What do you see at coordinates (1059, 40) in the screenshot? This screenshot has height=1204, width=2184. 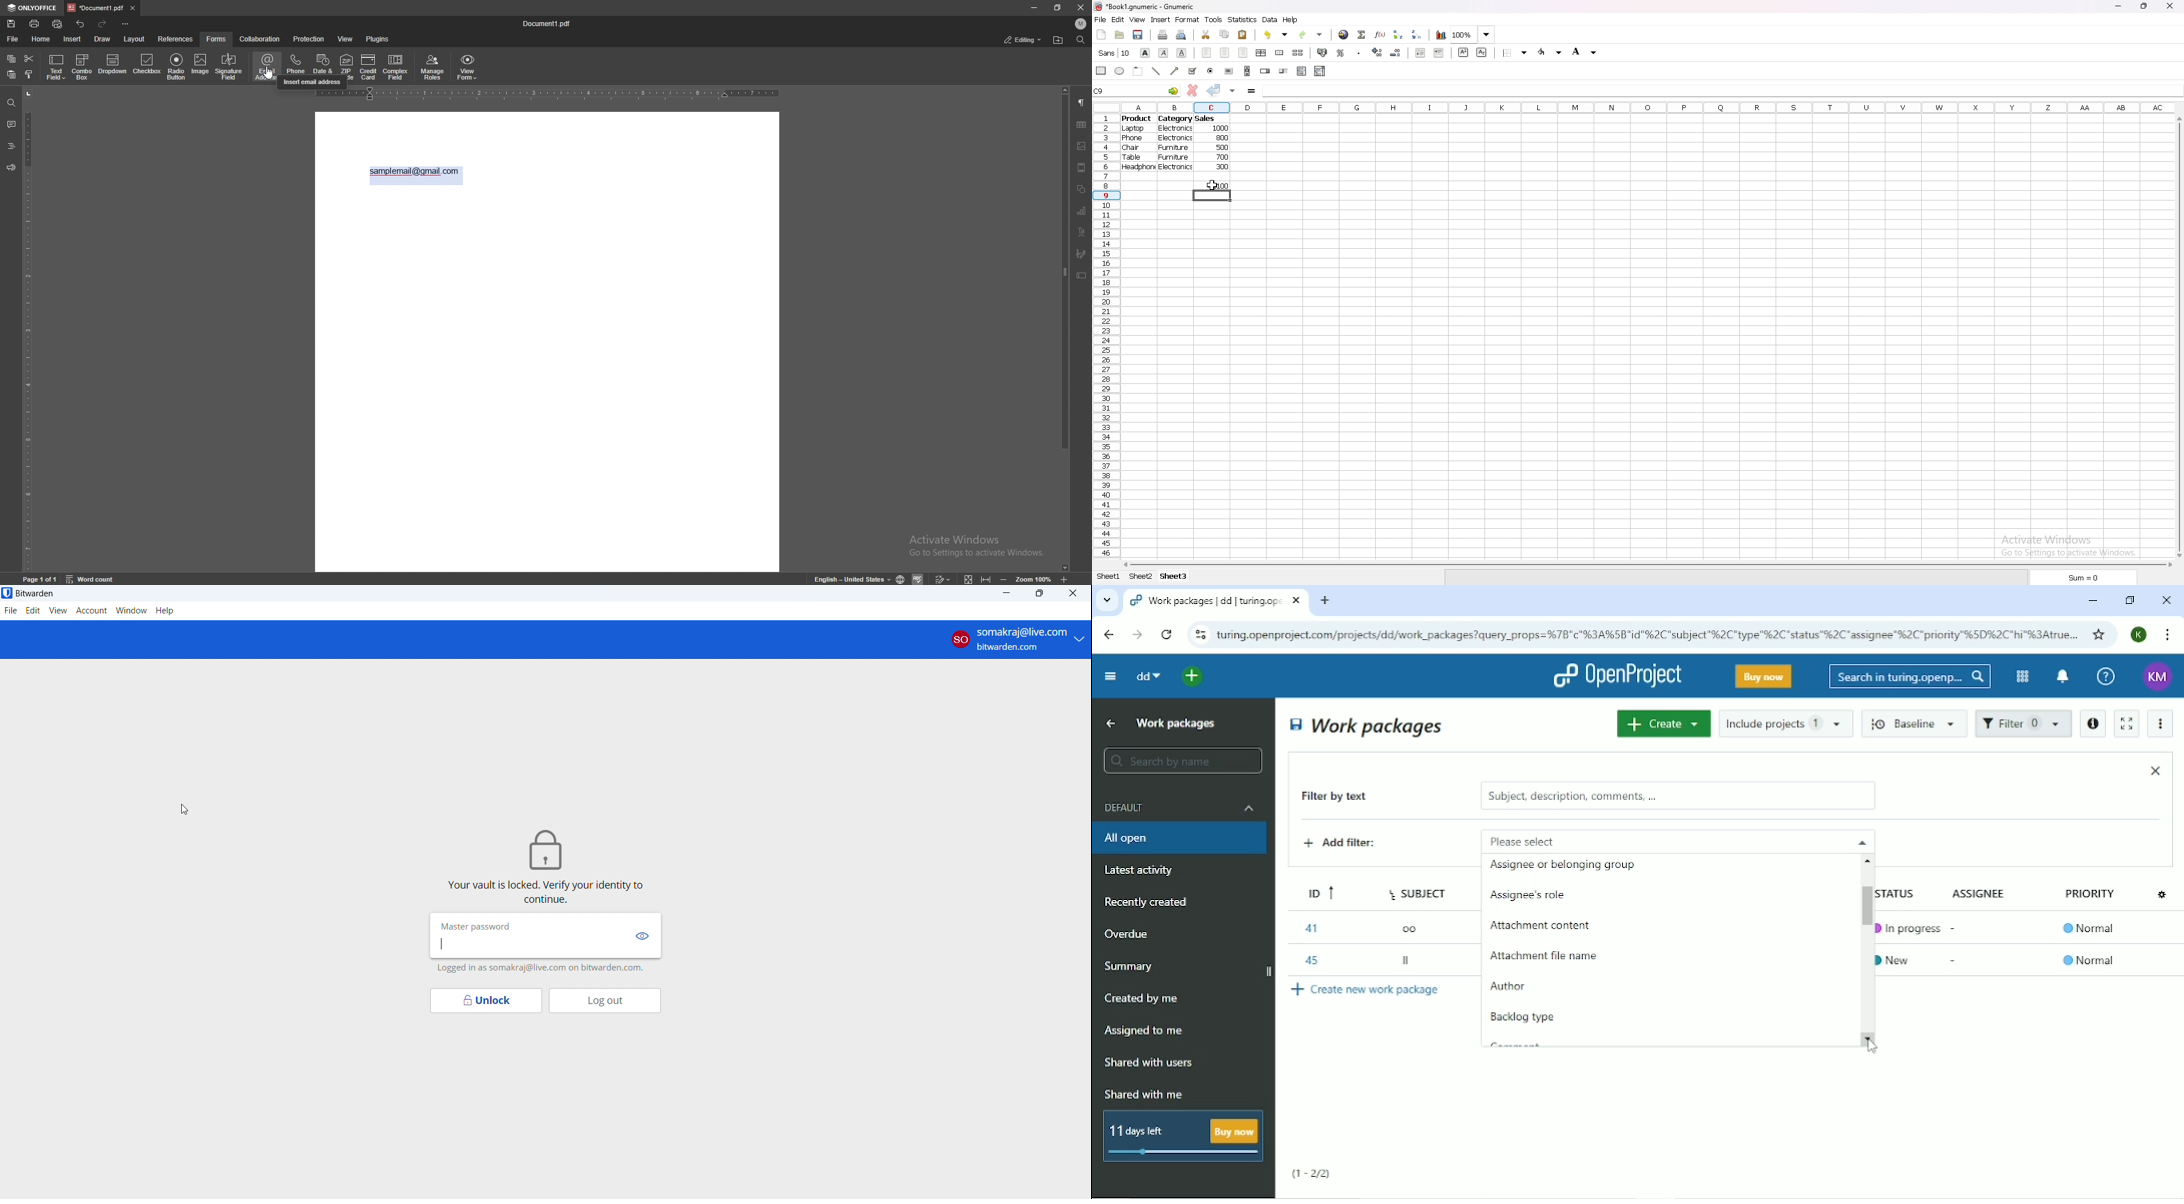 I see `find location` at bounding box center [1059, 40].